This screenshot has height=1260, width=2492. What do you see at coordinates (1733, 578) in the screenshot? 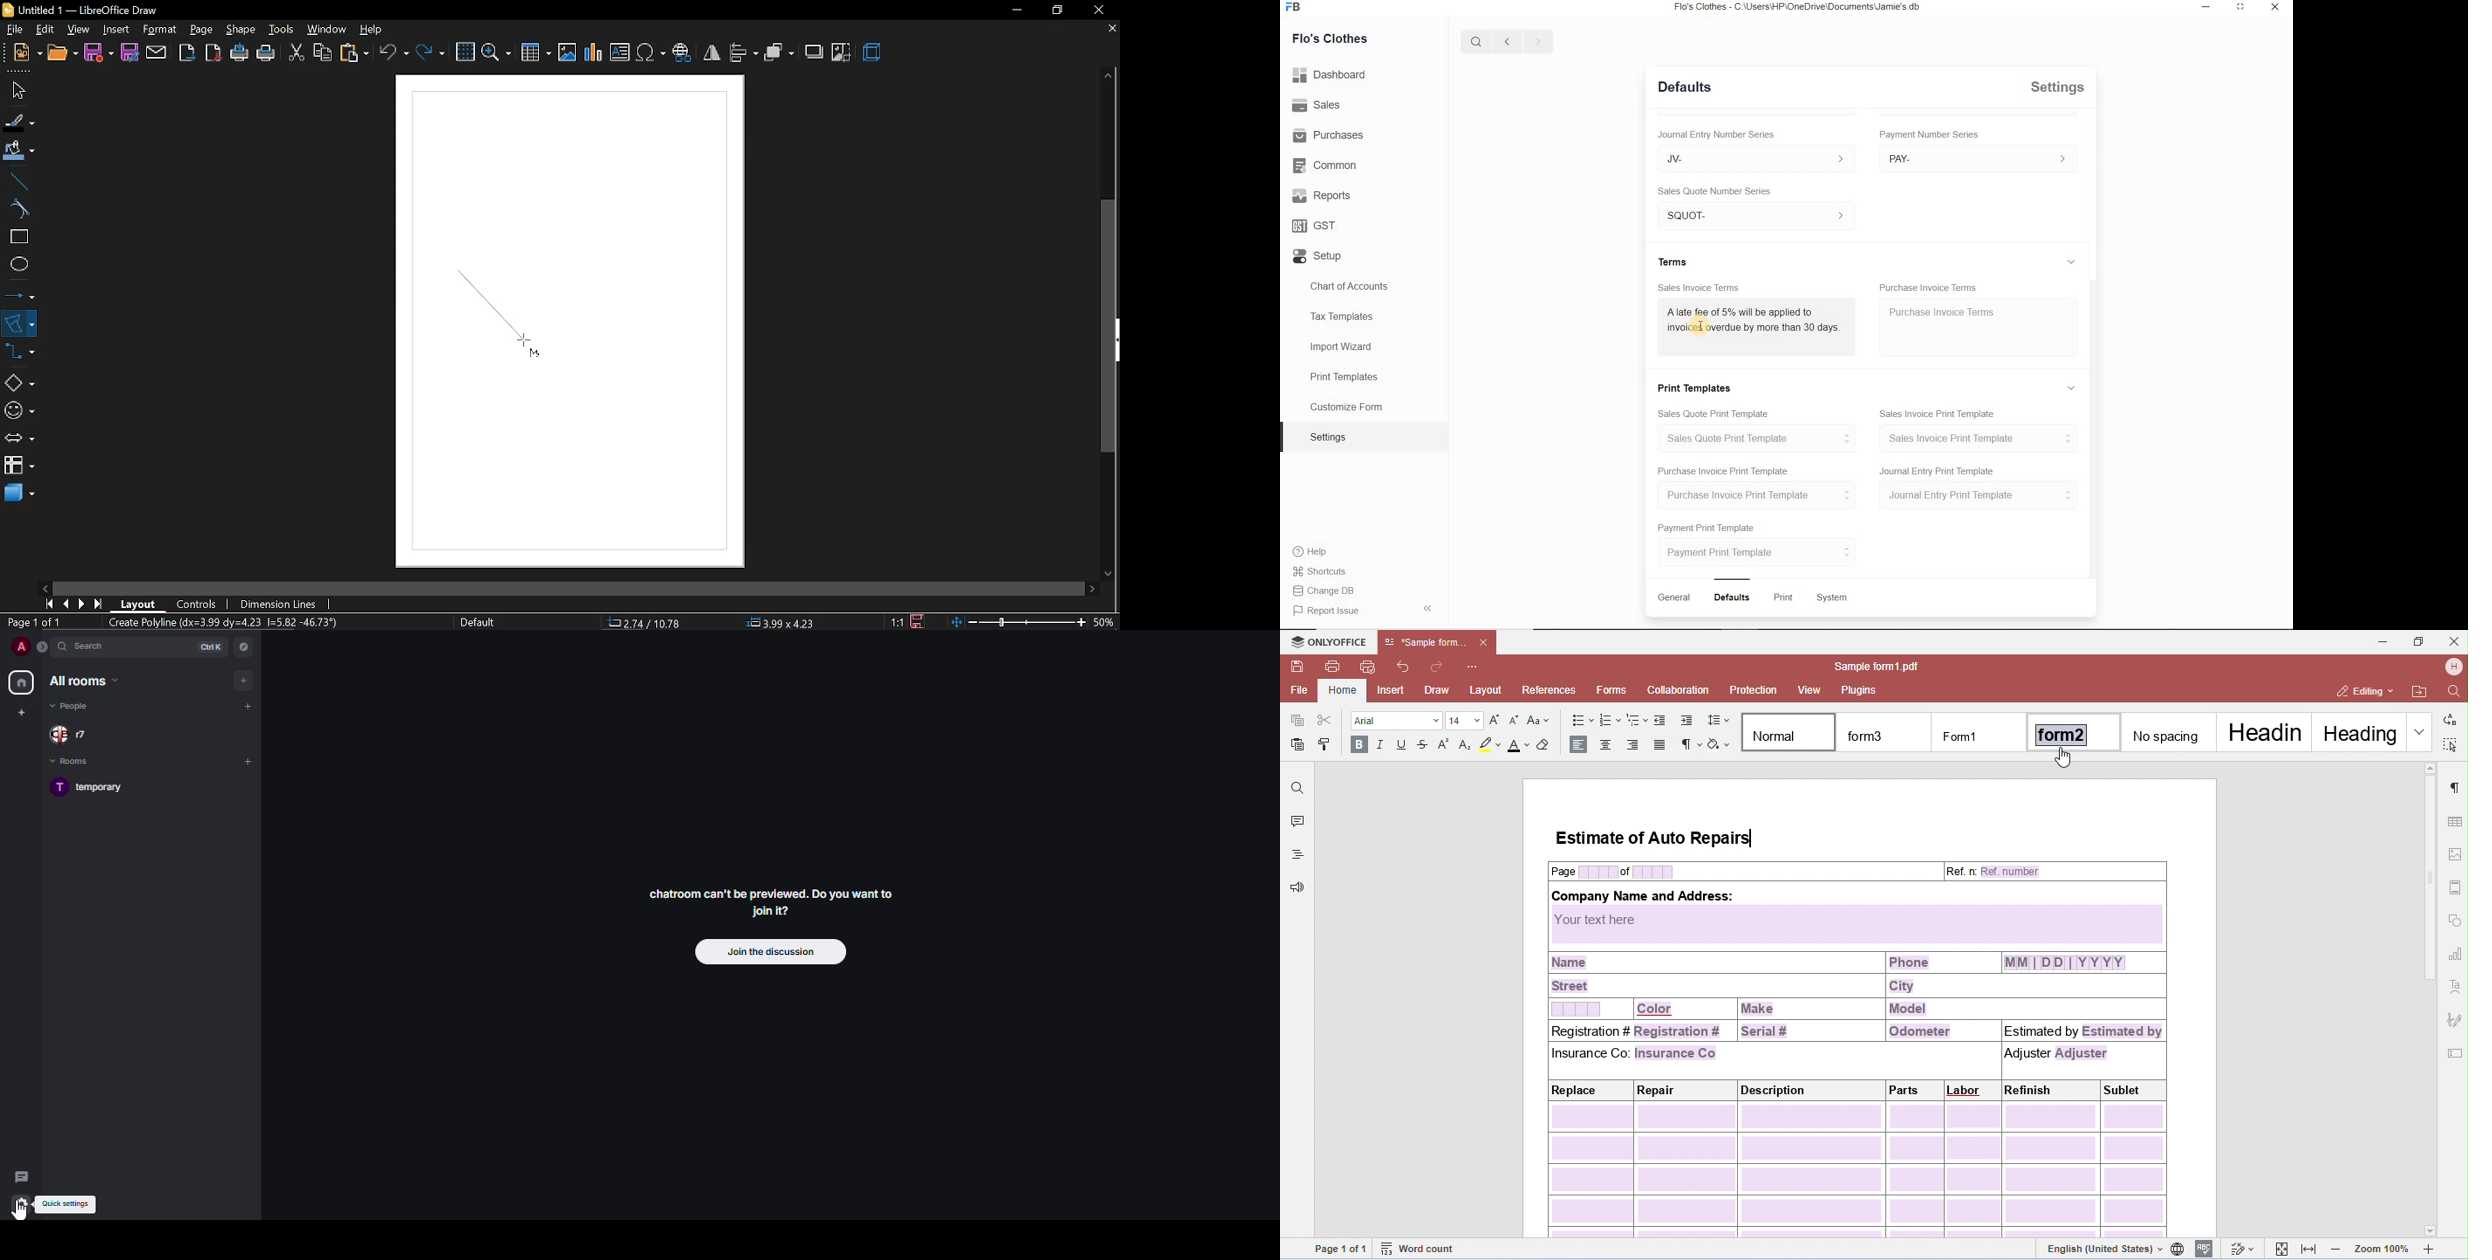
I see `Bar` at bounding box center [1733, 578].